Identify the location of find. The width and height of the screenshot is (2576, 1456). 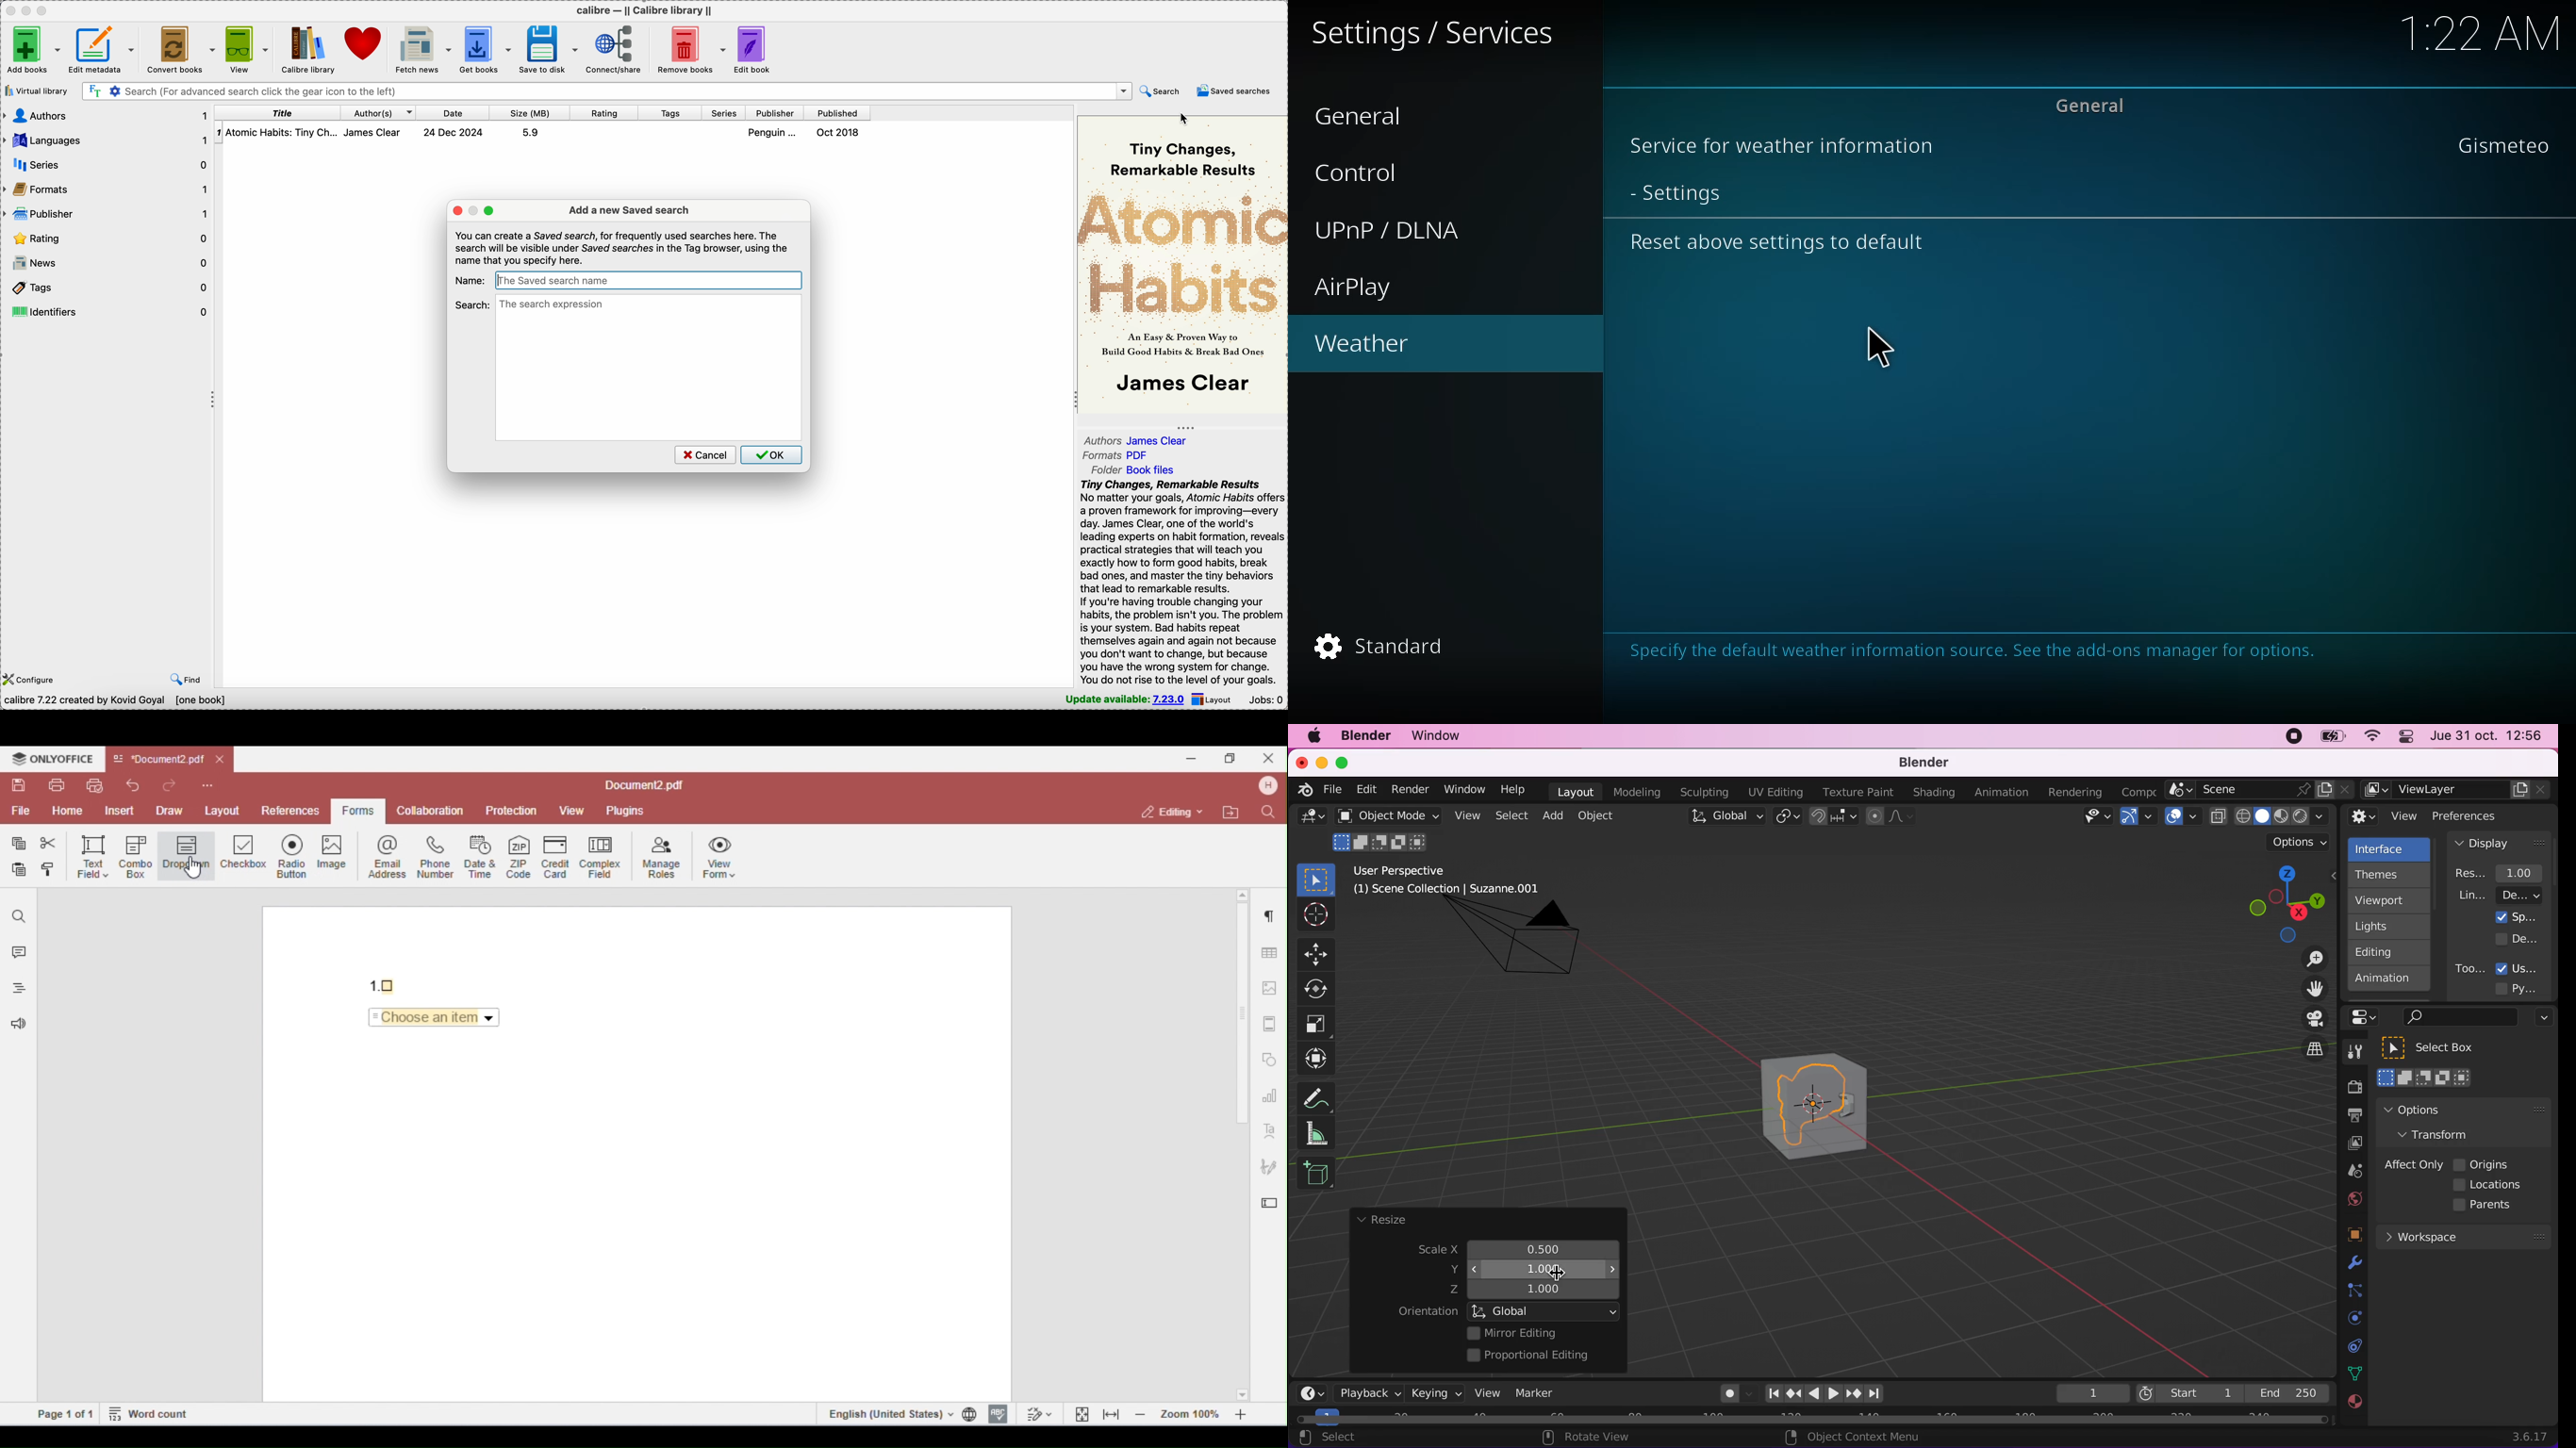
(186, 679).